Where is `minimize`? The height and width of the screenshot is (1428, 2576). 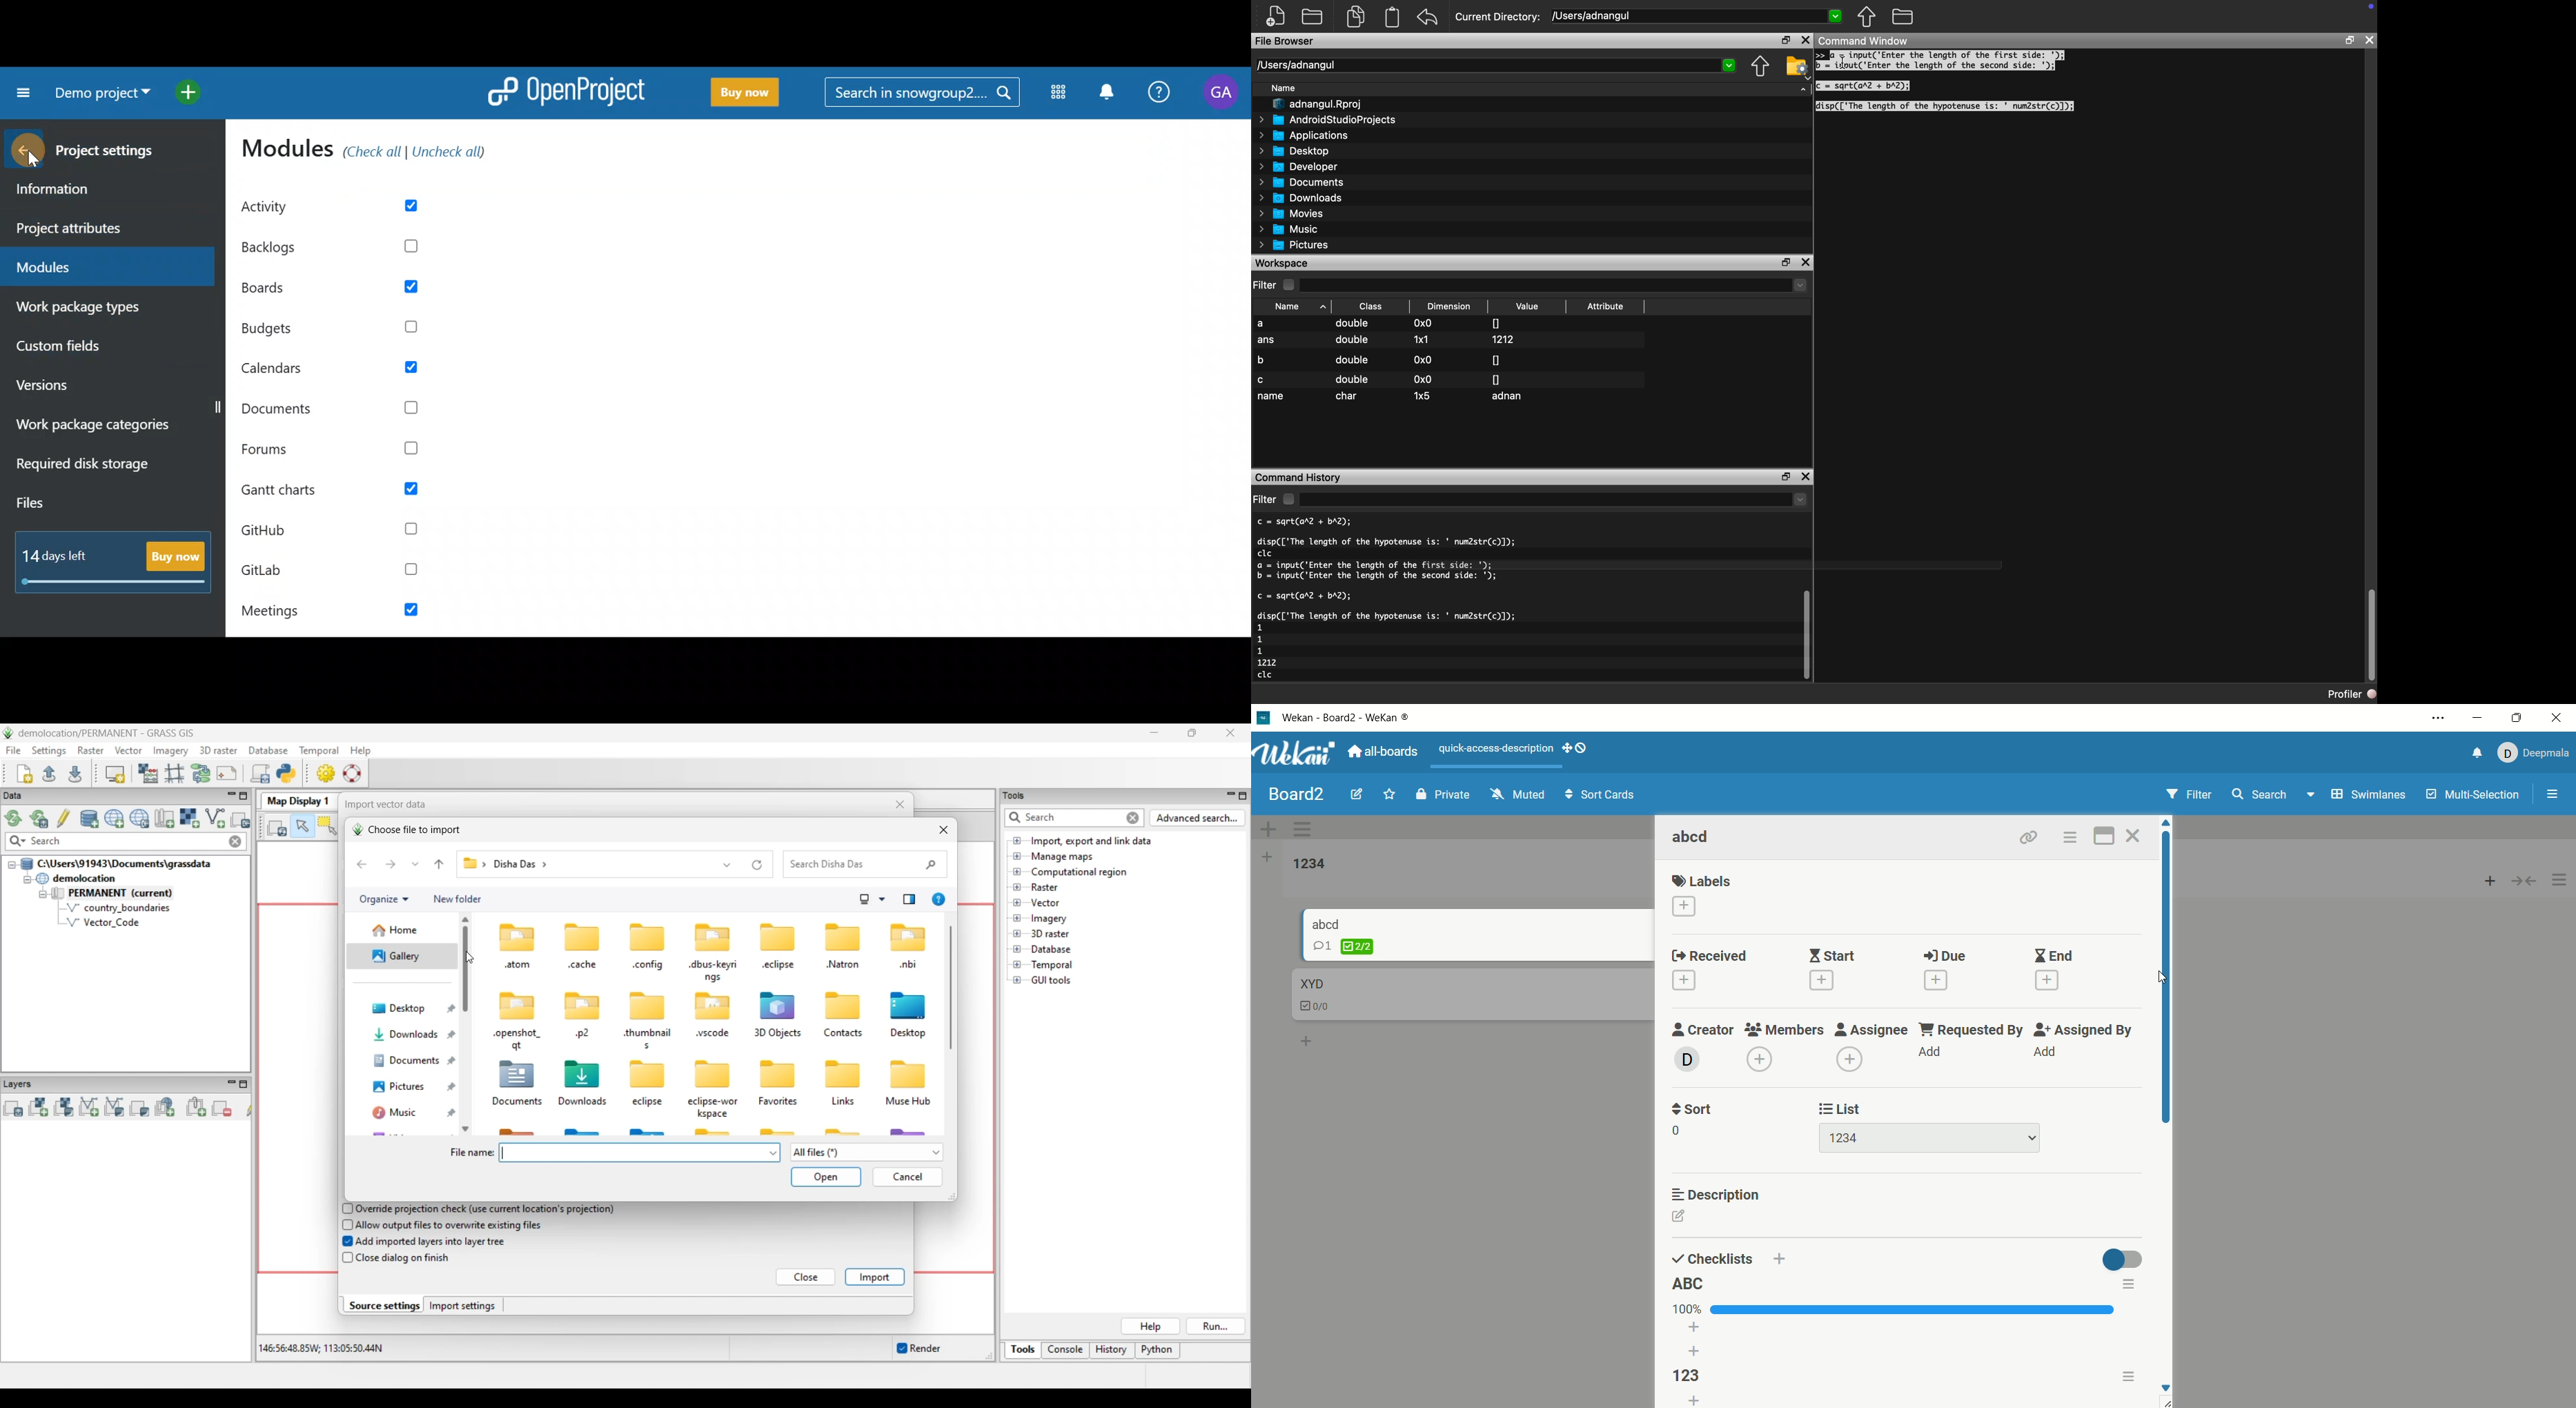
minimize is located at coordinates (2478, 718).